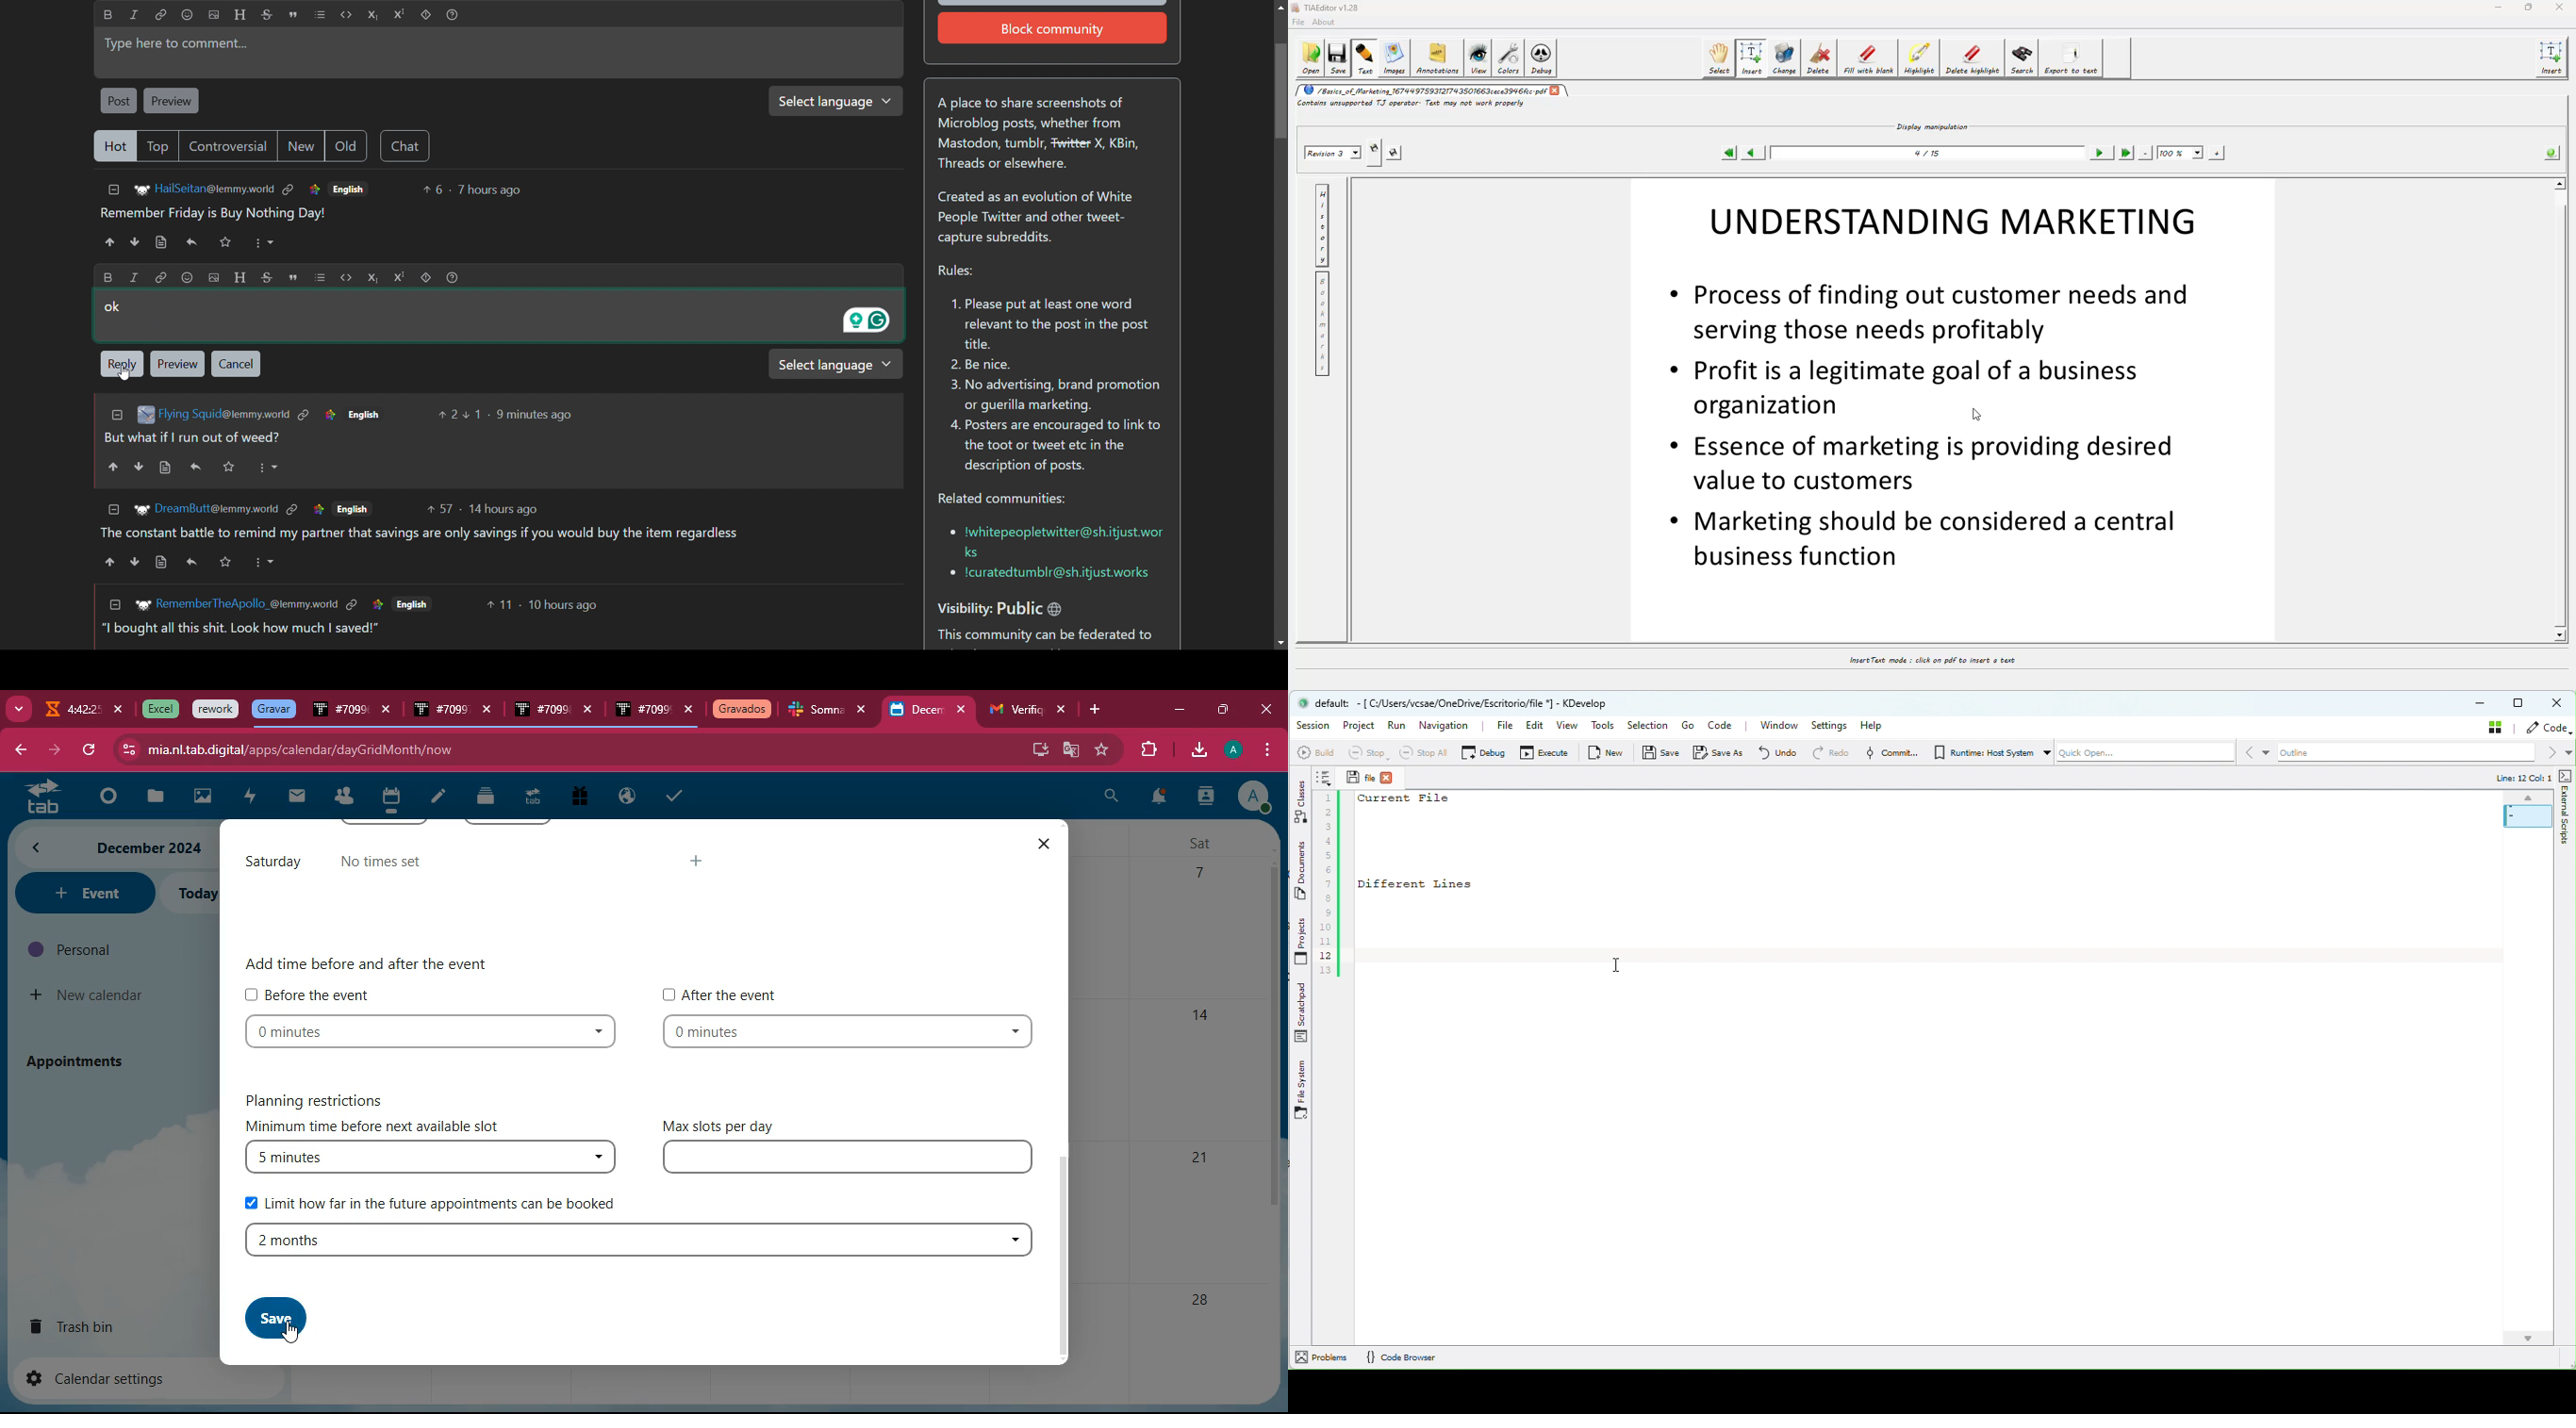 This screenshot has width=2576, height=1428. Describe the element at coordinates (1441, 883) in the screenshot. I see `1Current Files 7| Different Lines[510un1213` at that location.